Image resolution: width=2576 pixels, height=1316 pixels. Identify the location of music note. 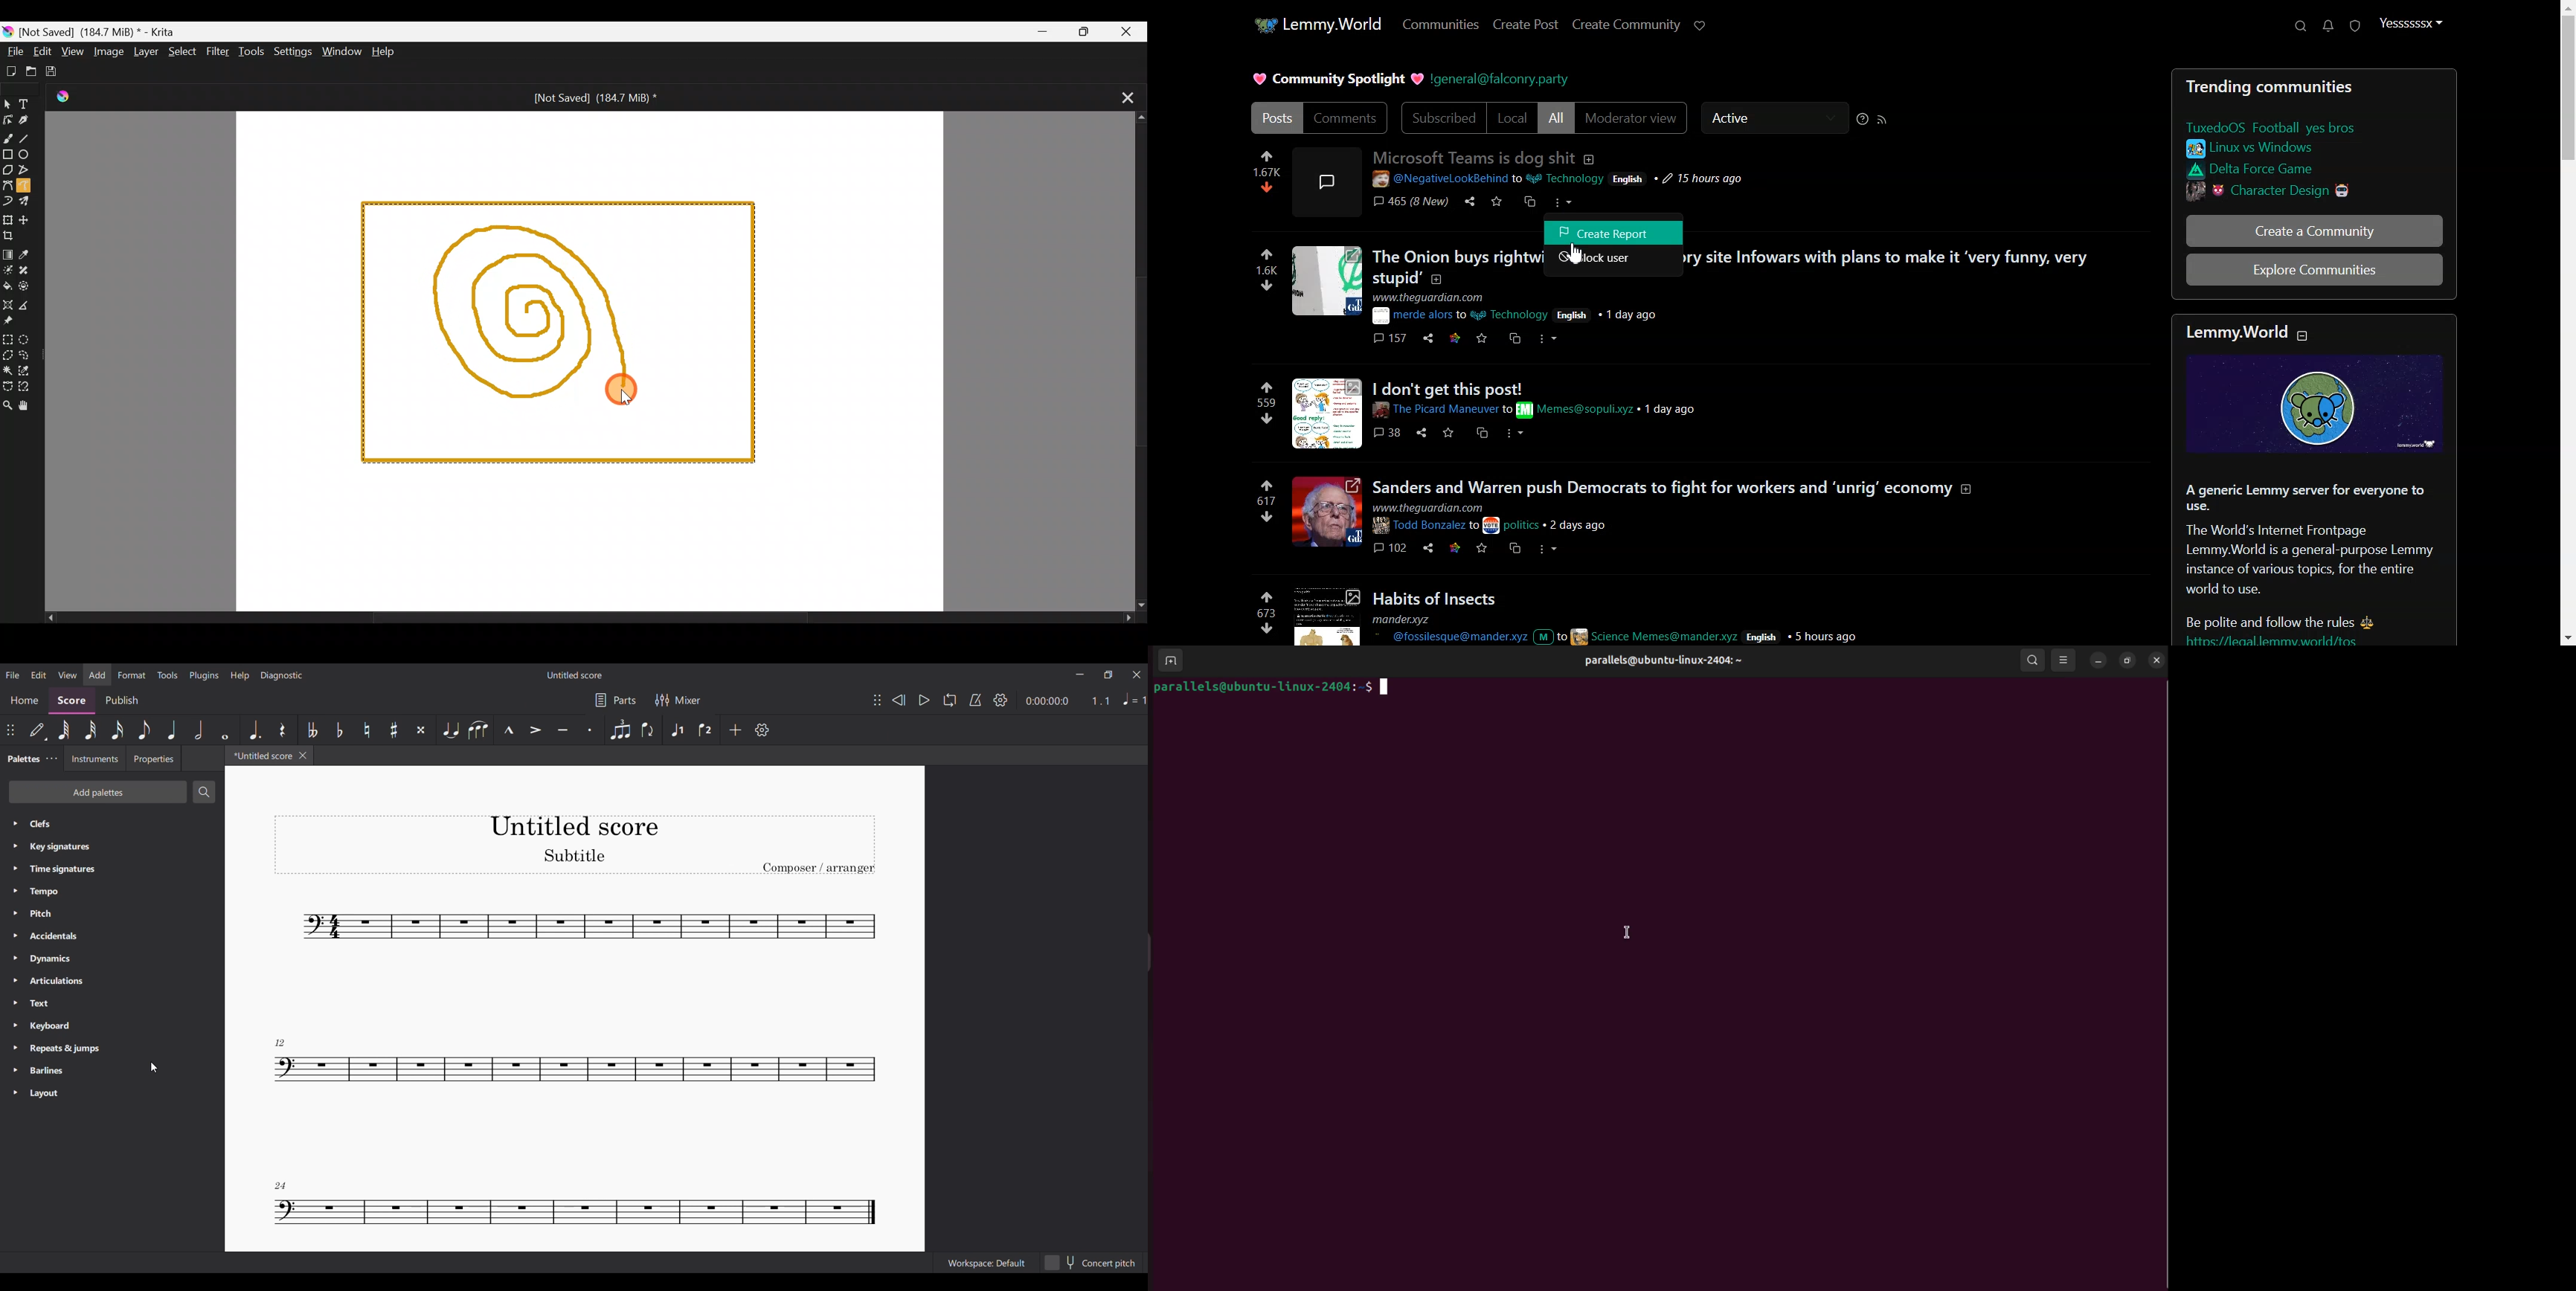
(579, 1207).